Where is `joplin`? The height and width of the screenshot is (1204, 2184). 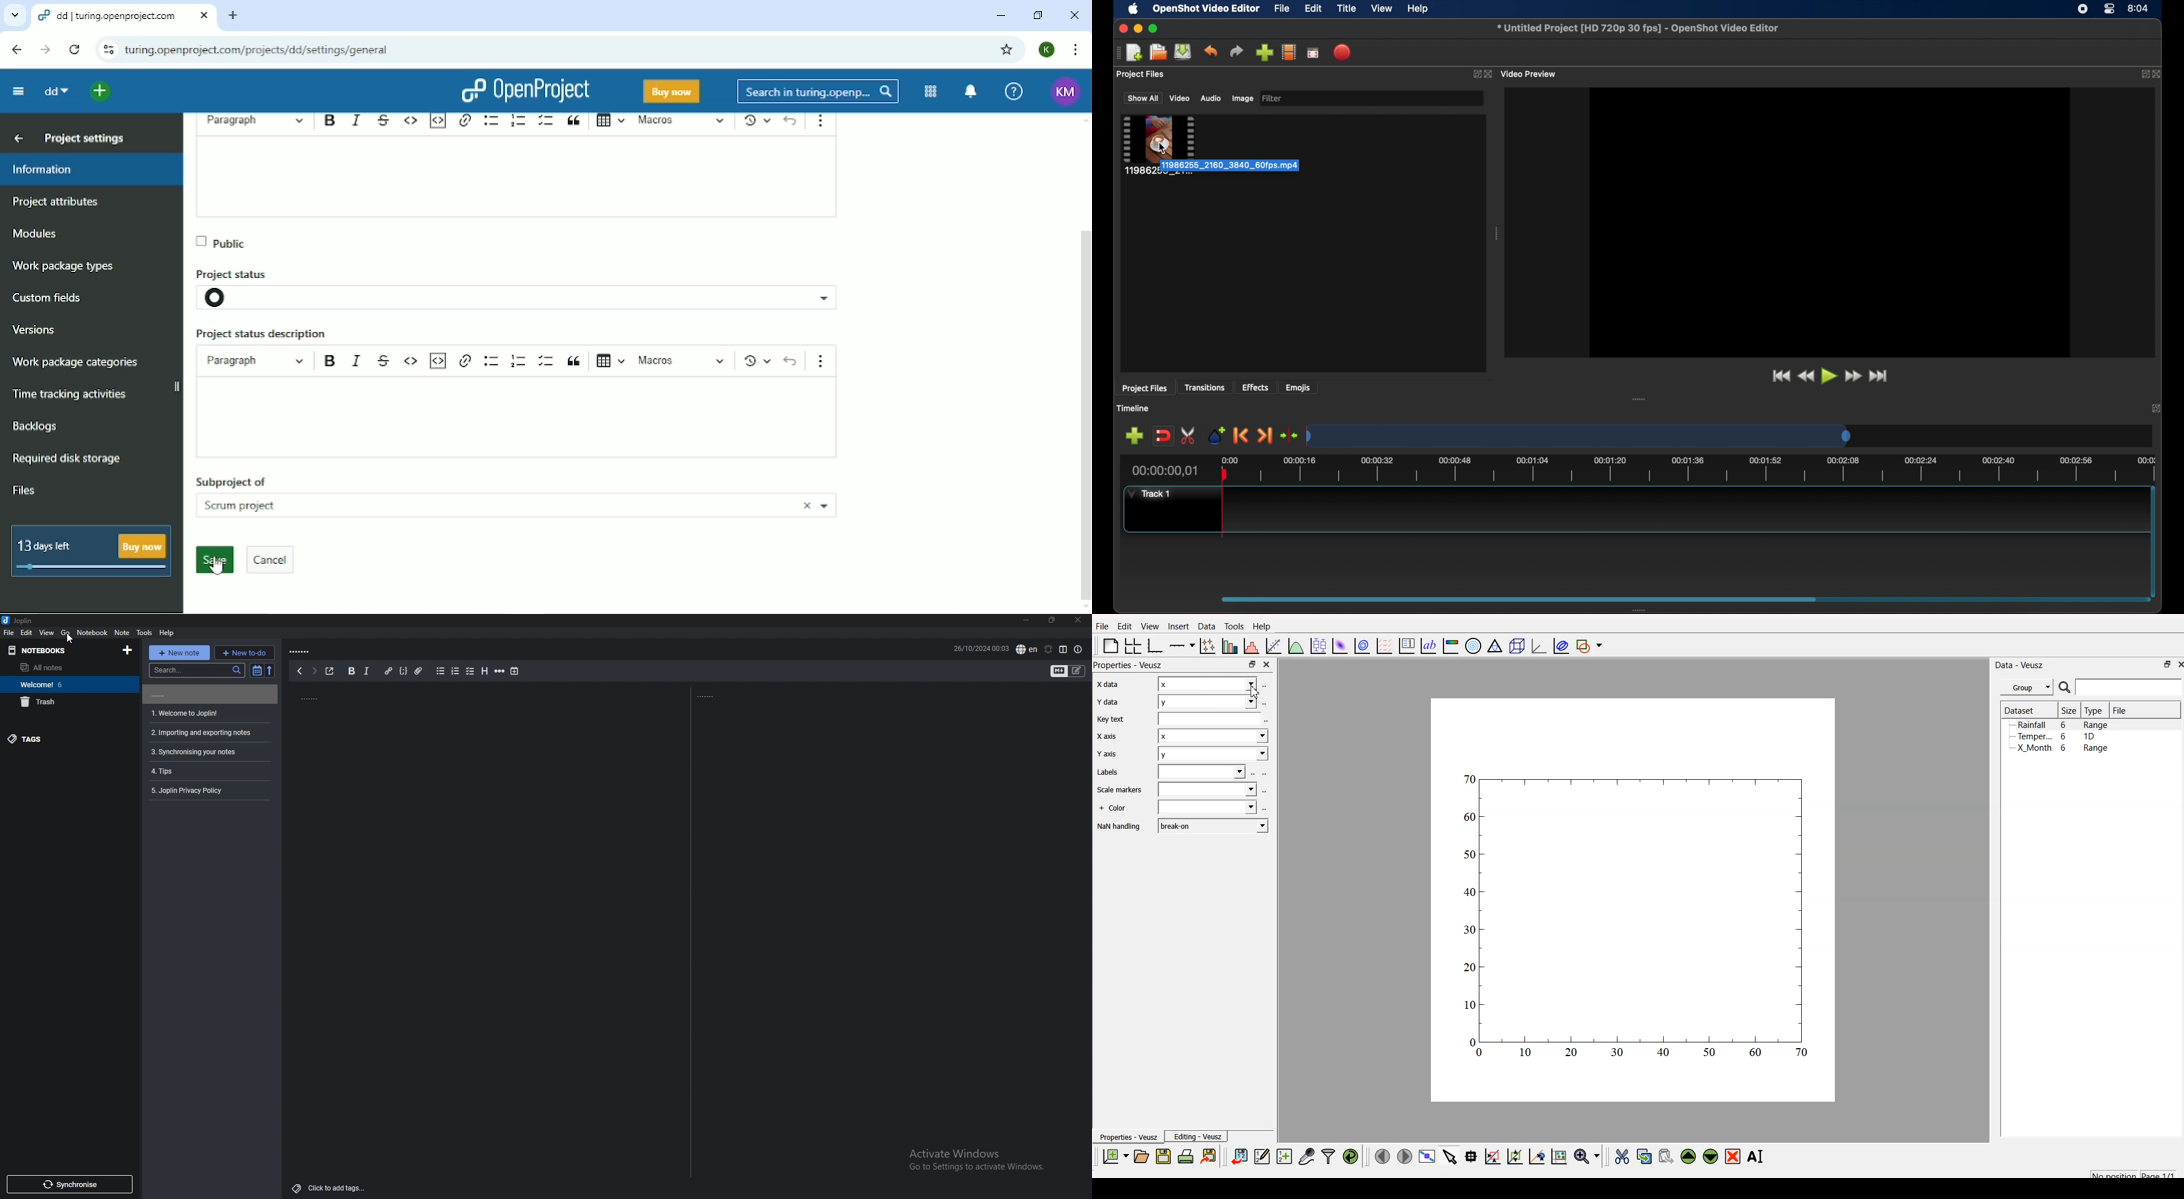
joplin is located at coordinates (20, 621).